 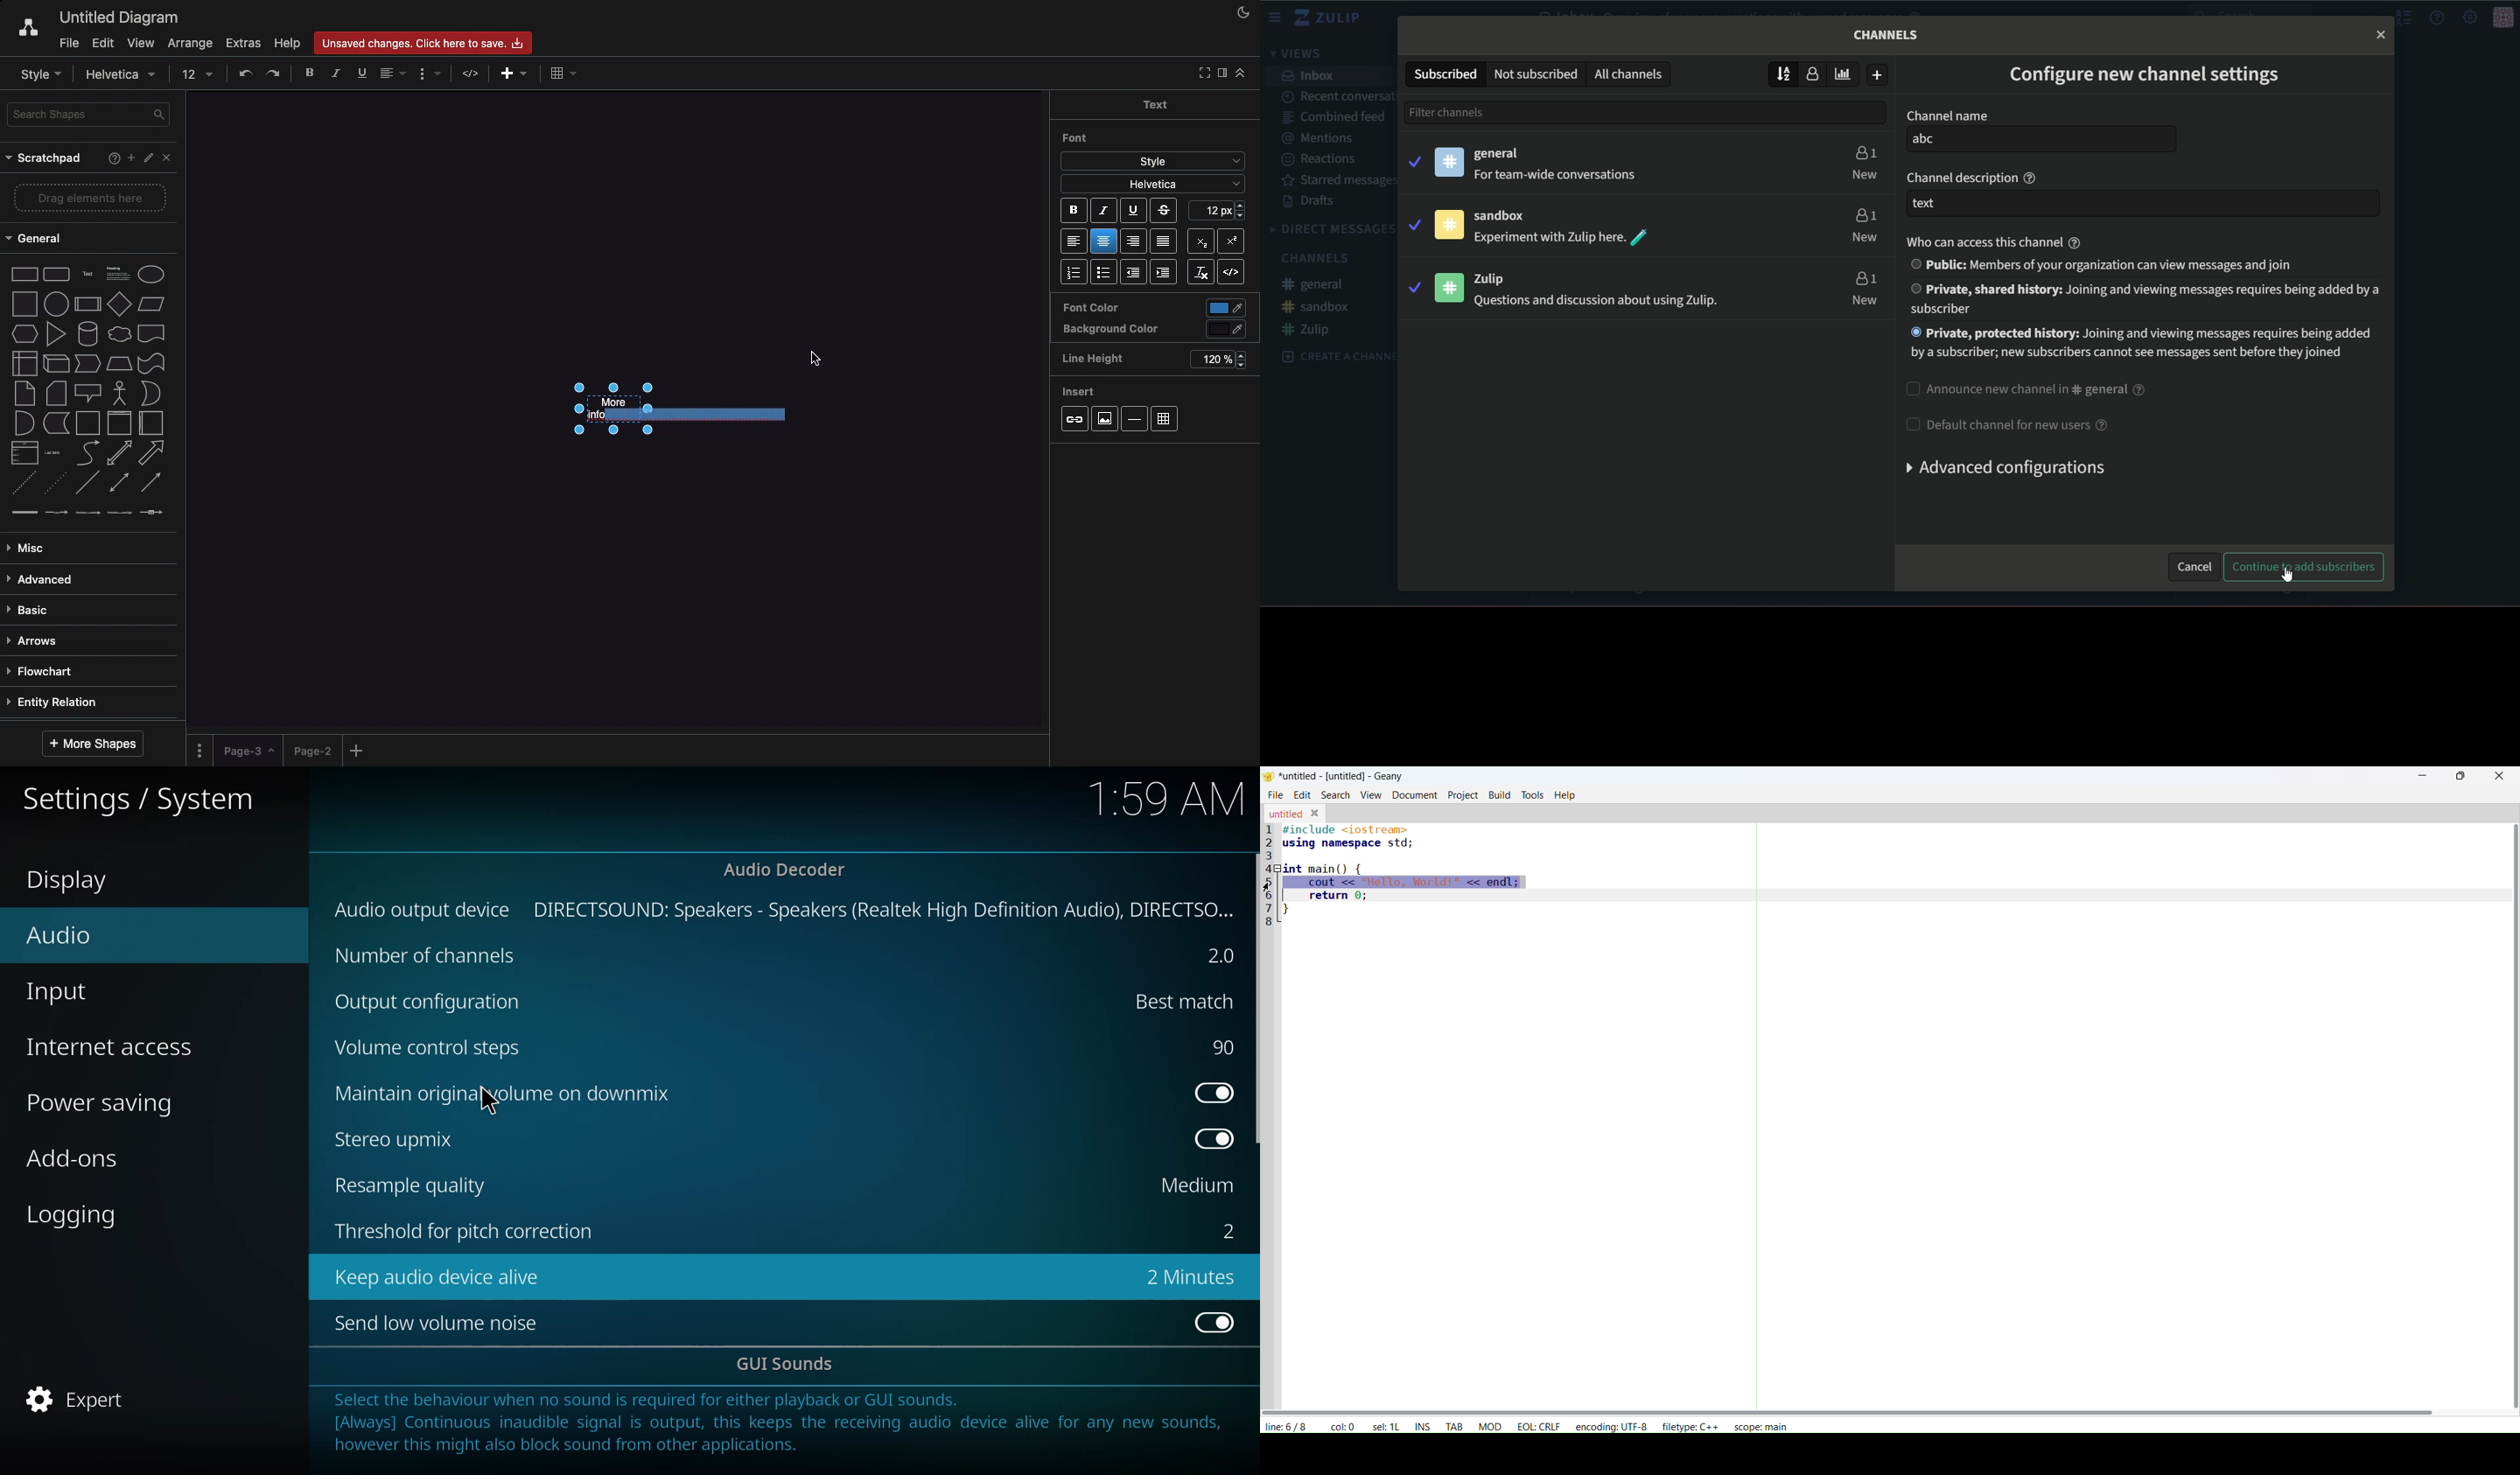 I want to click on cube, so click(x=56, y=364).